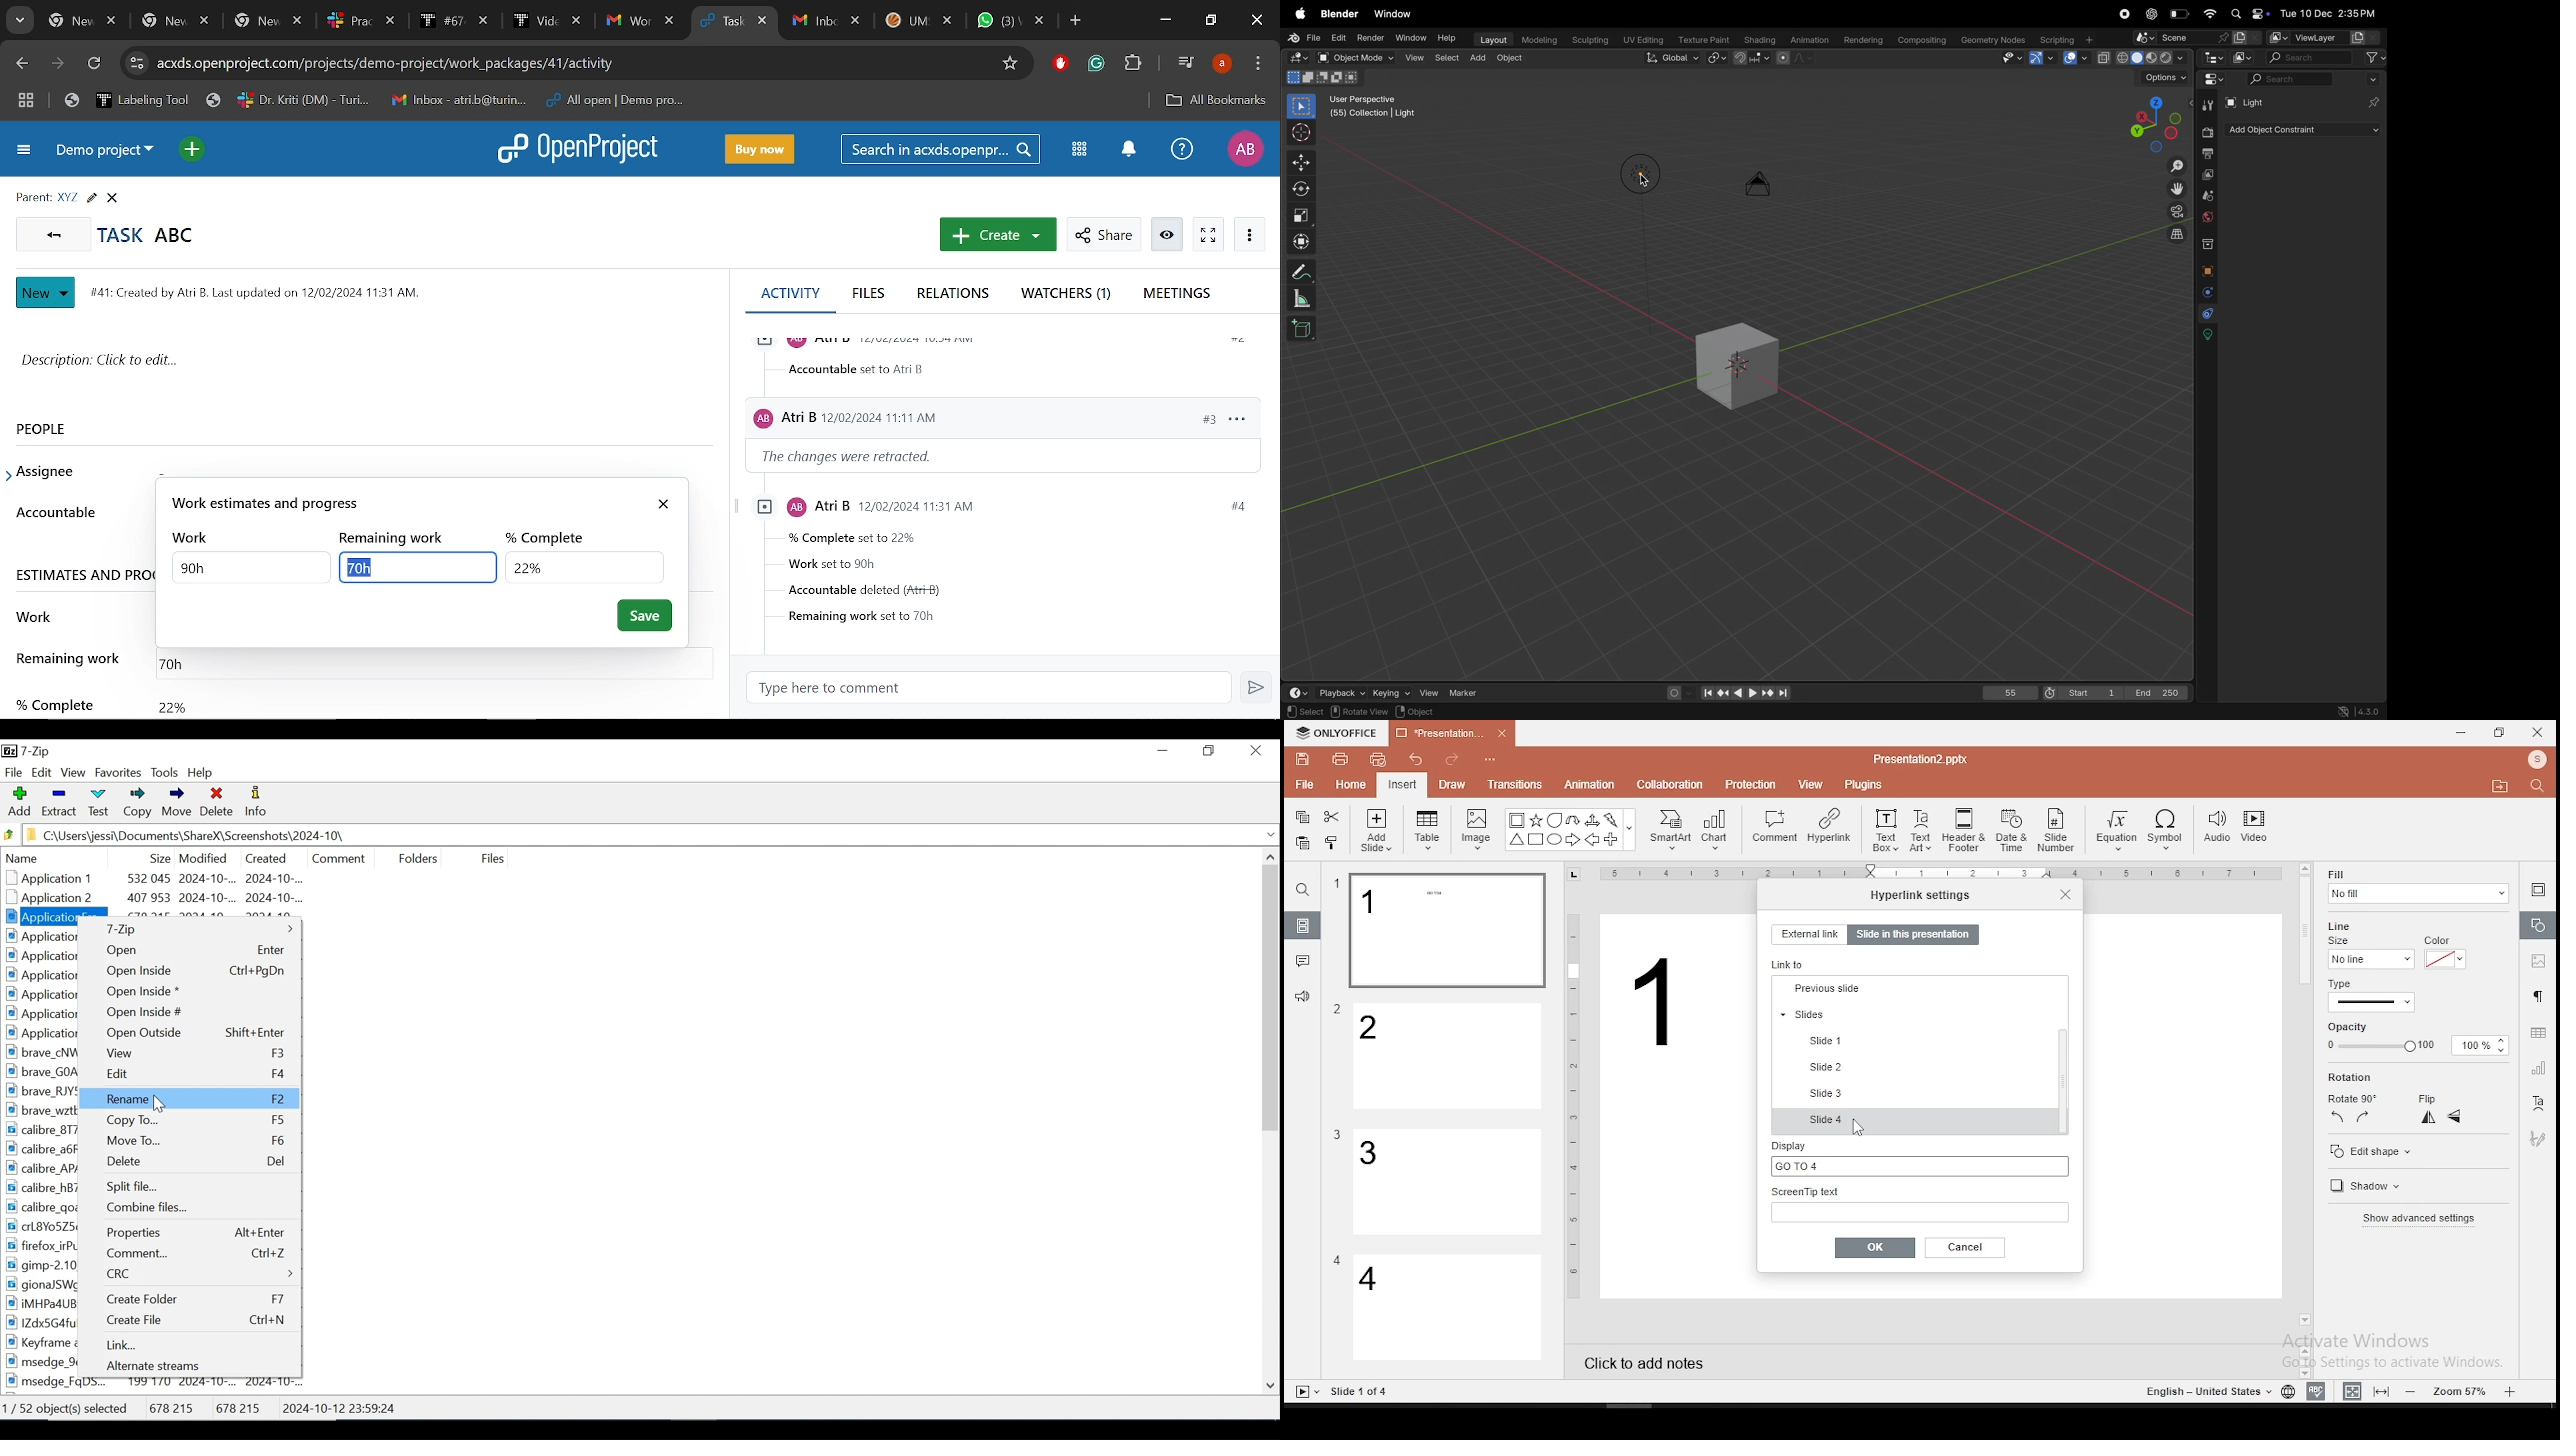 The width and height of the screenshot is (2576, 1456). I want to click on Flash, so click(1613, 820).